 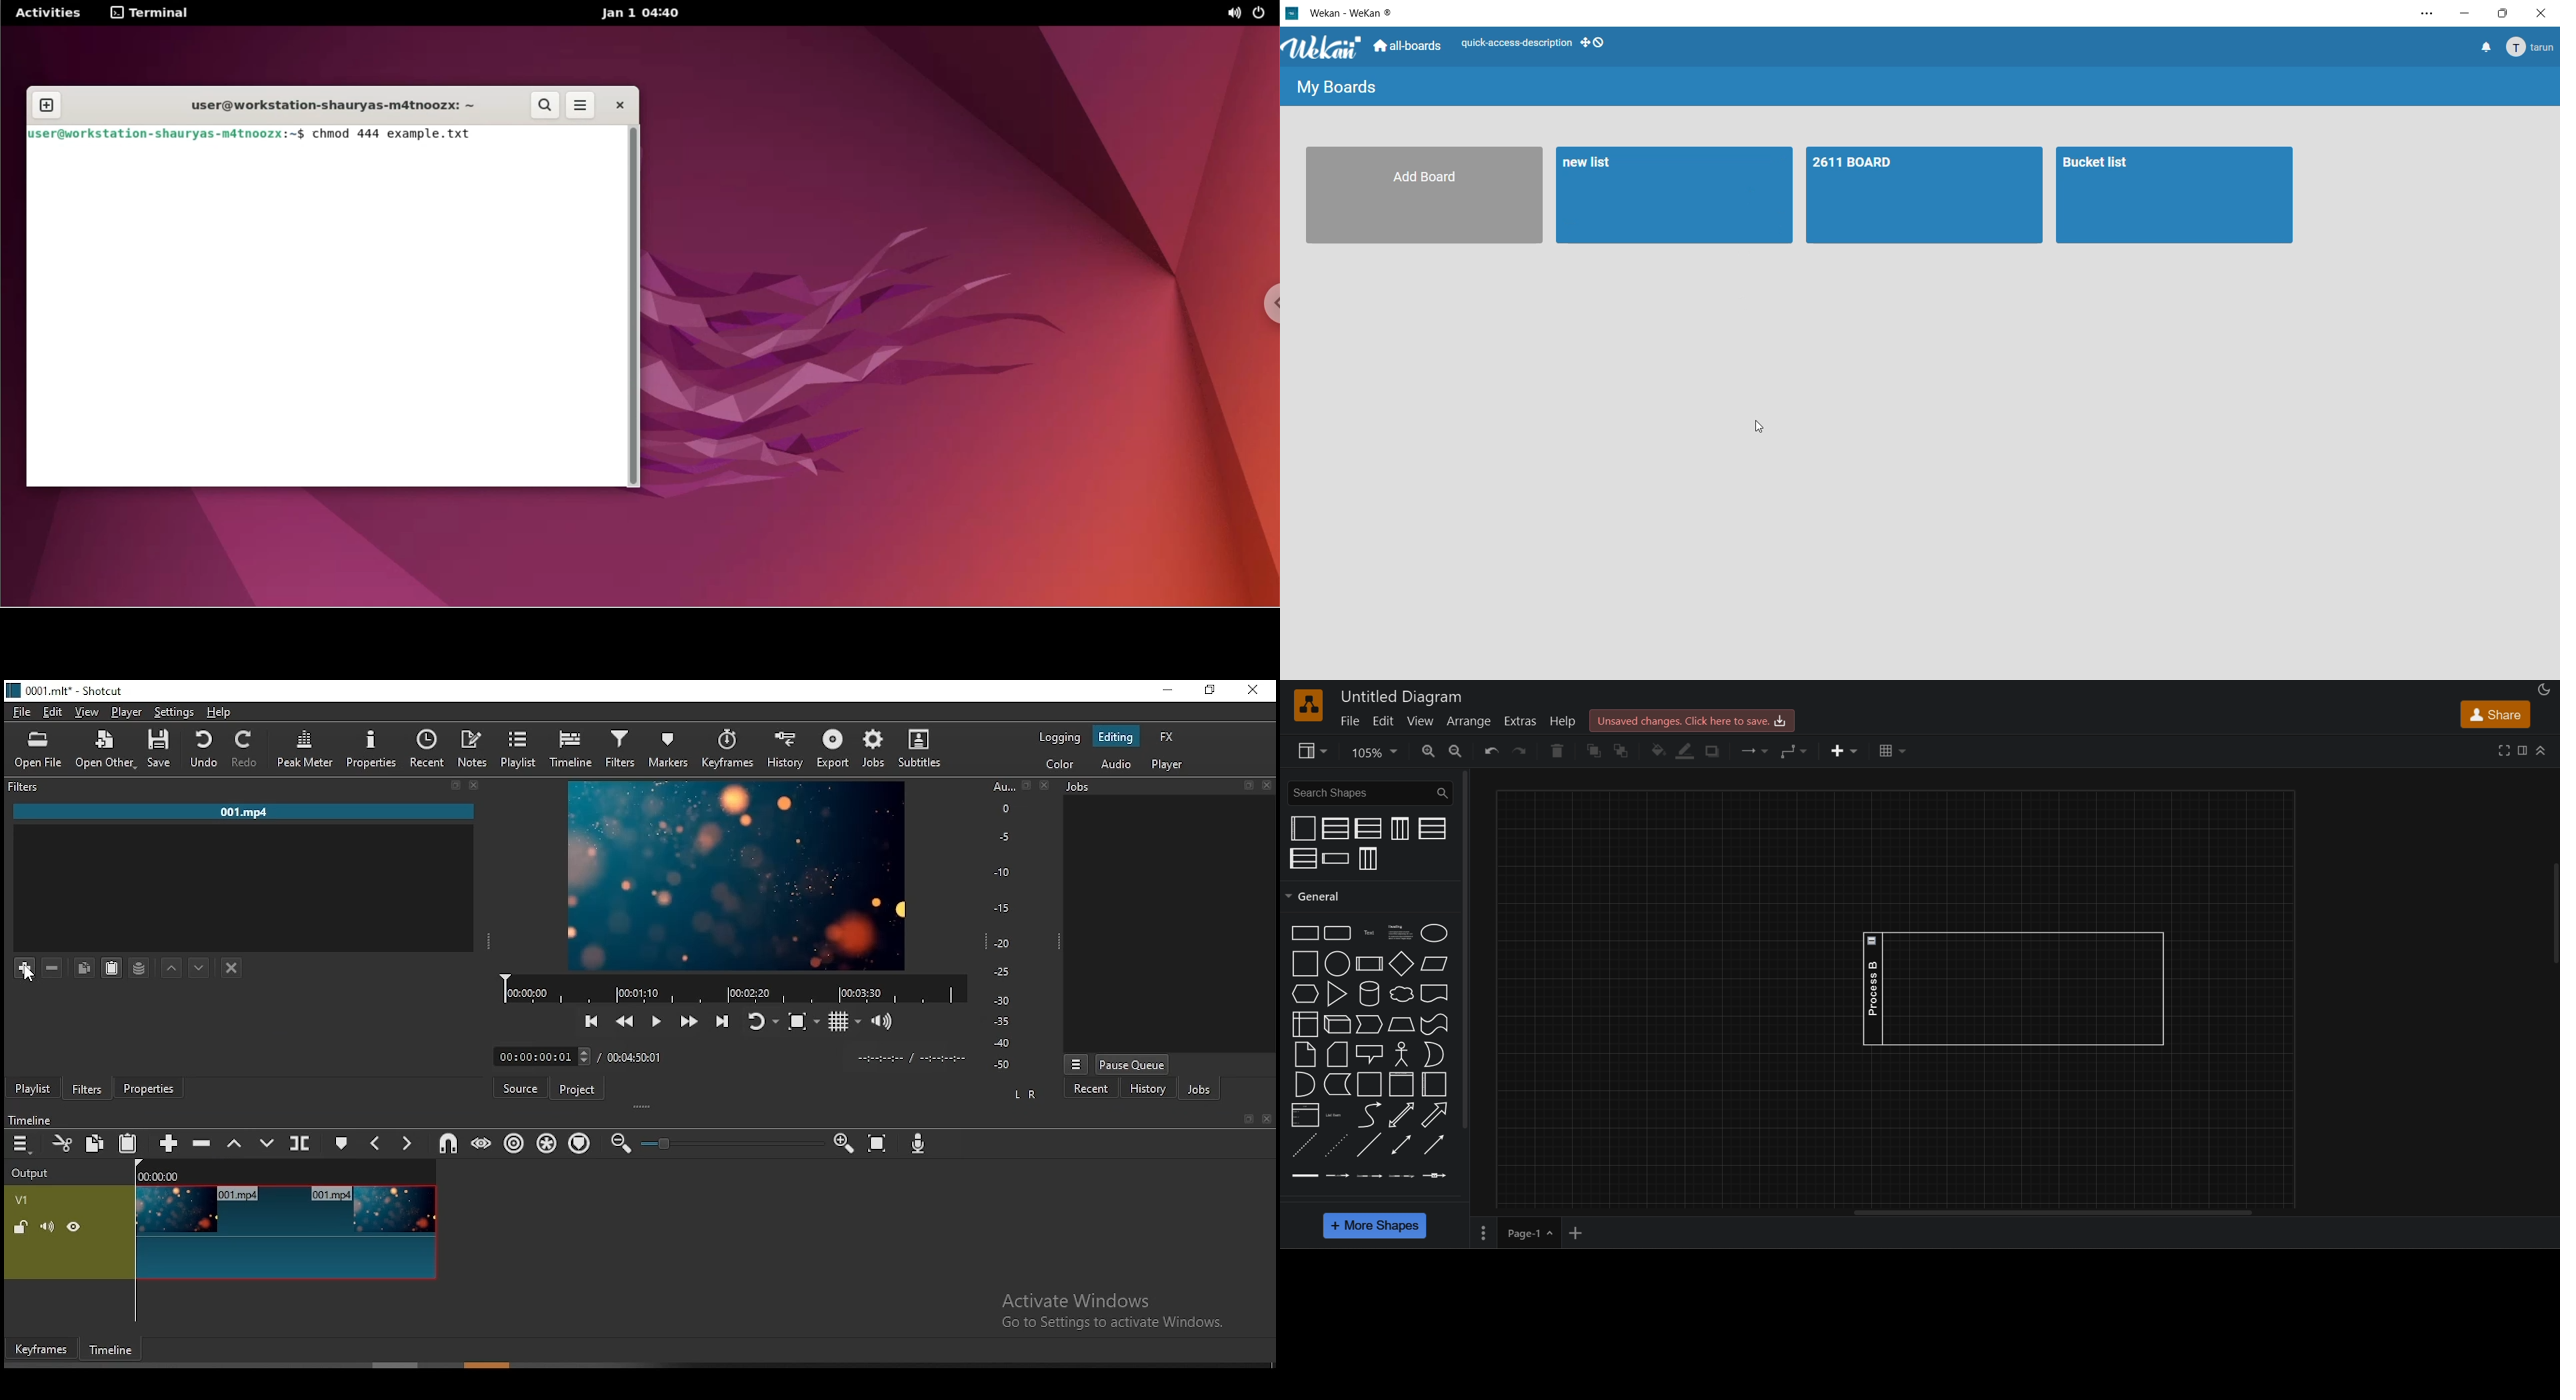 What do you see at coordinates (2050, 1214) in the screenshot?
I see `horizontal scroll bar` at bounding box center [2050, 1214].